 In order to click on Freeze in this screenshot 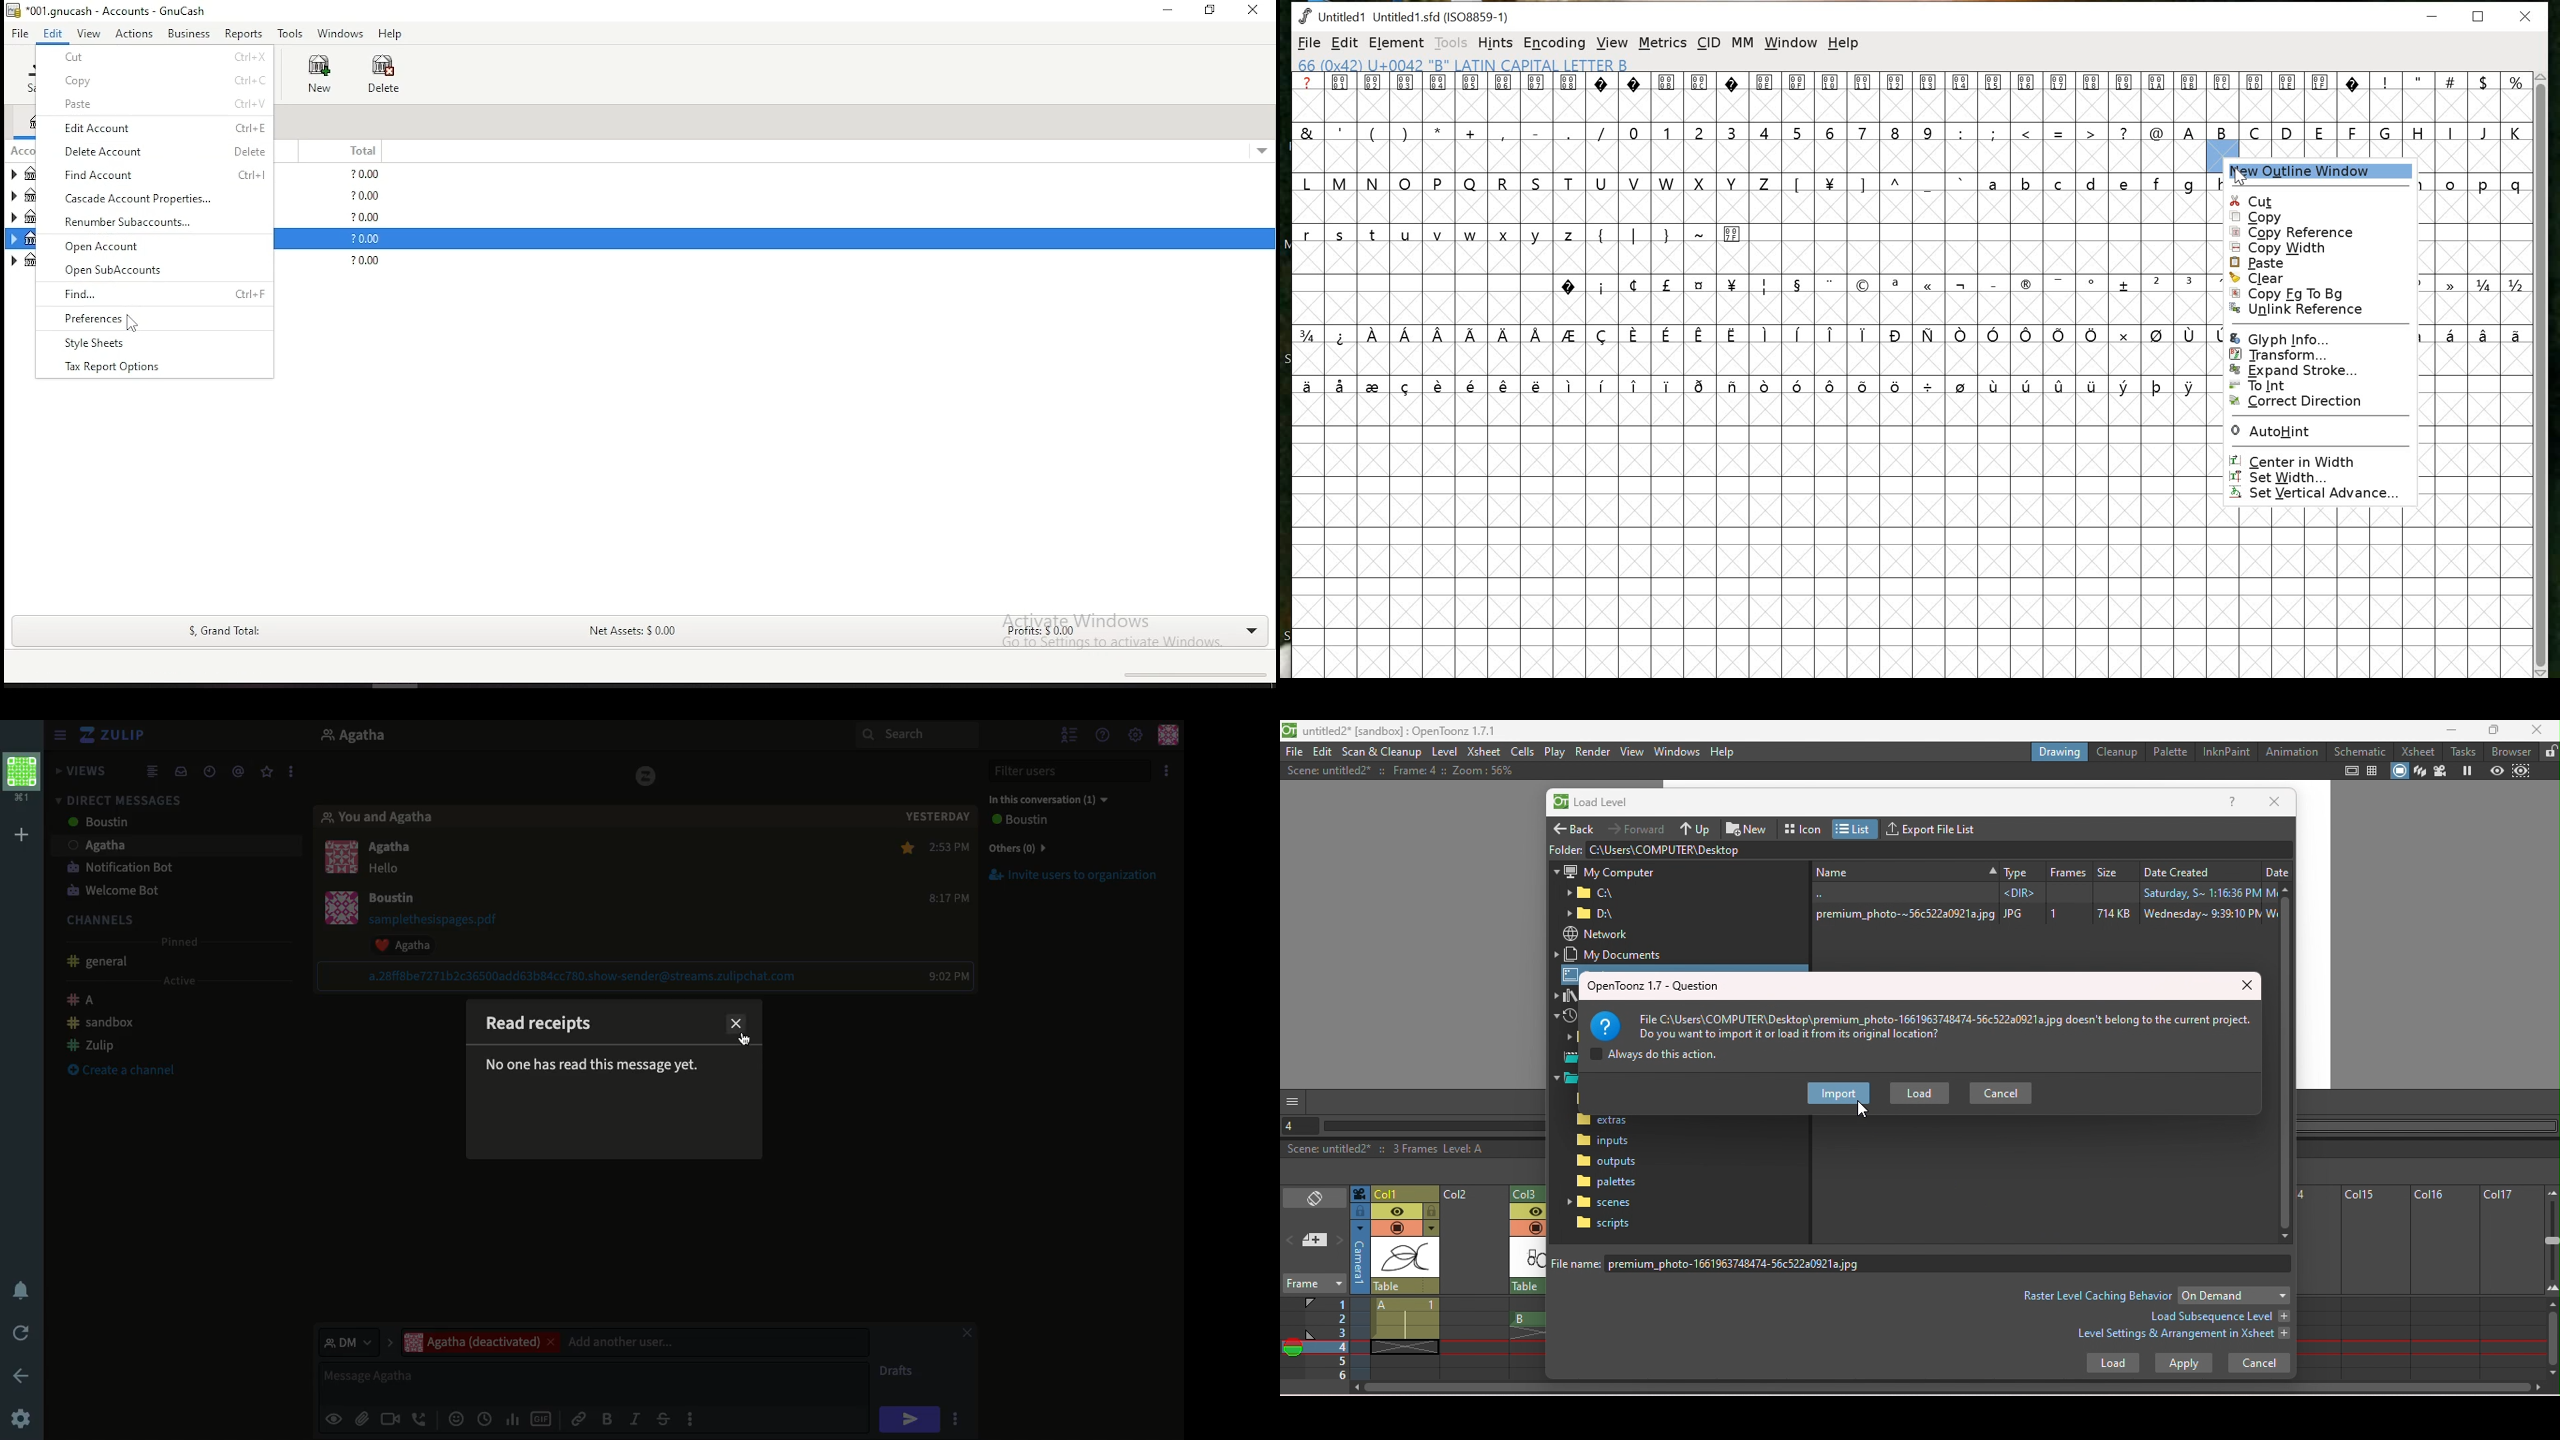, I will do `click(2466, 772)`.